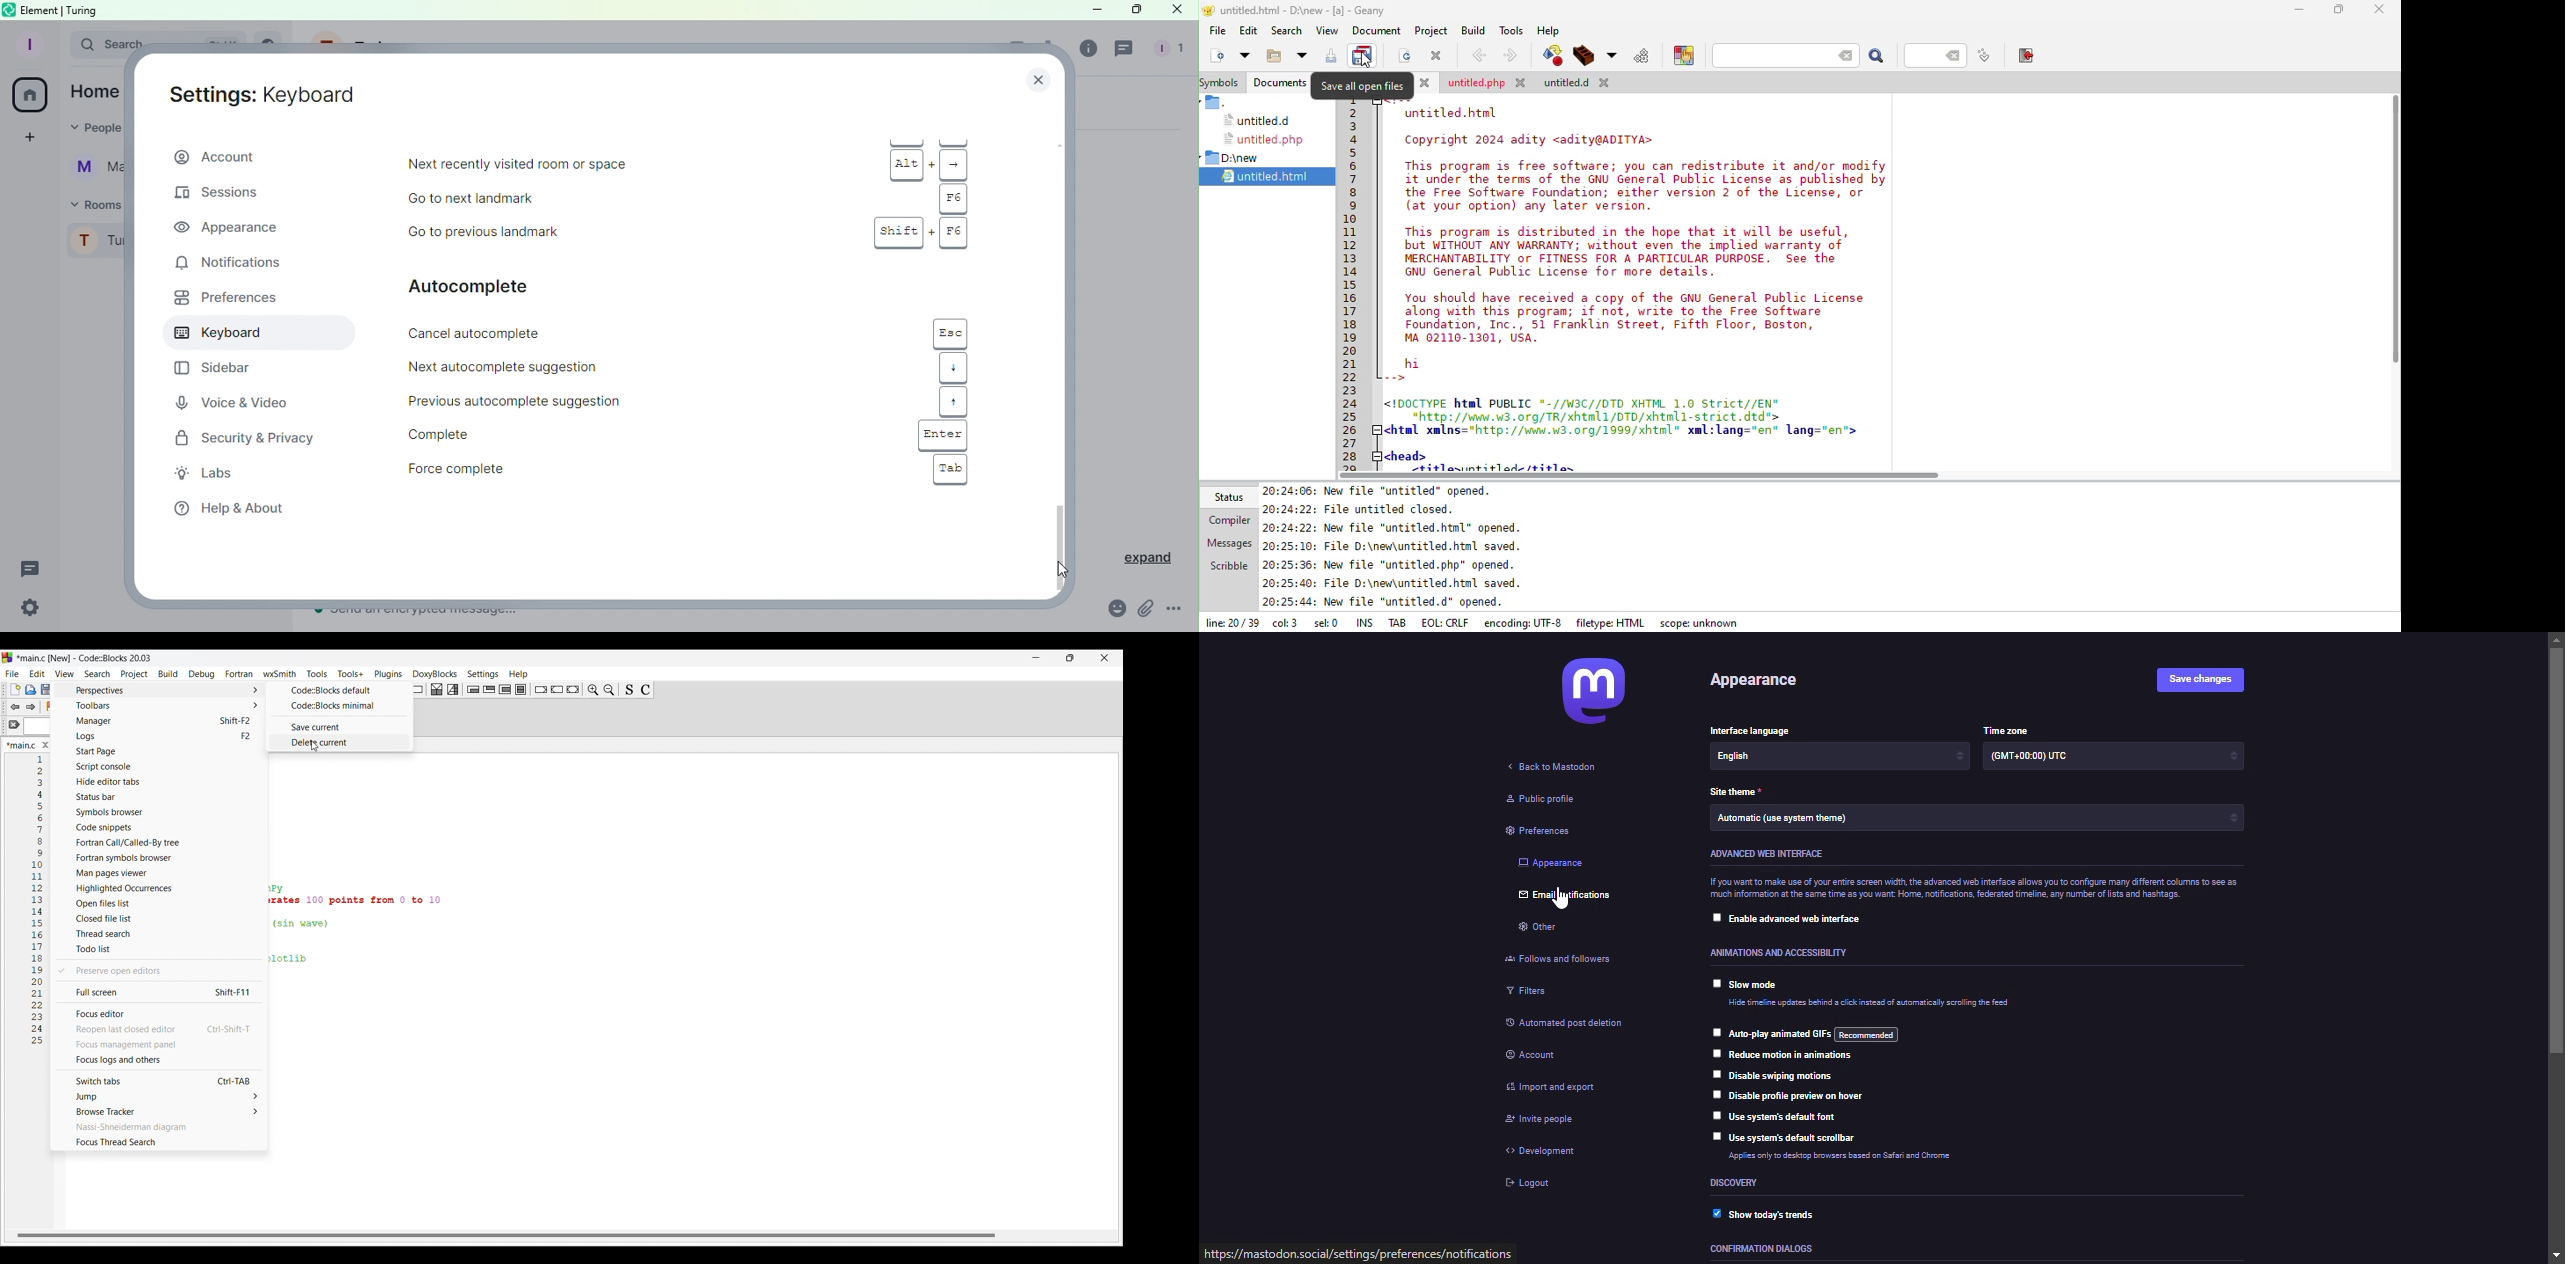  I want to click on Zoom out, so click(610, 689).